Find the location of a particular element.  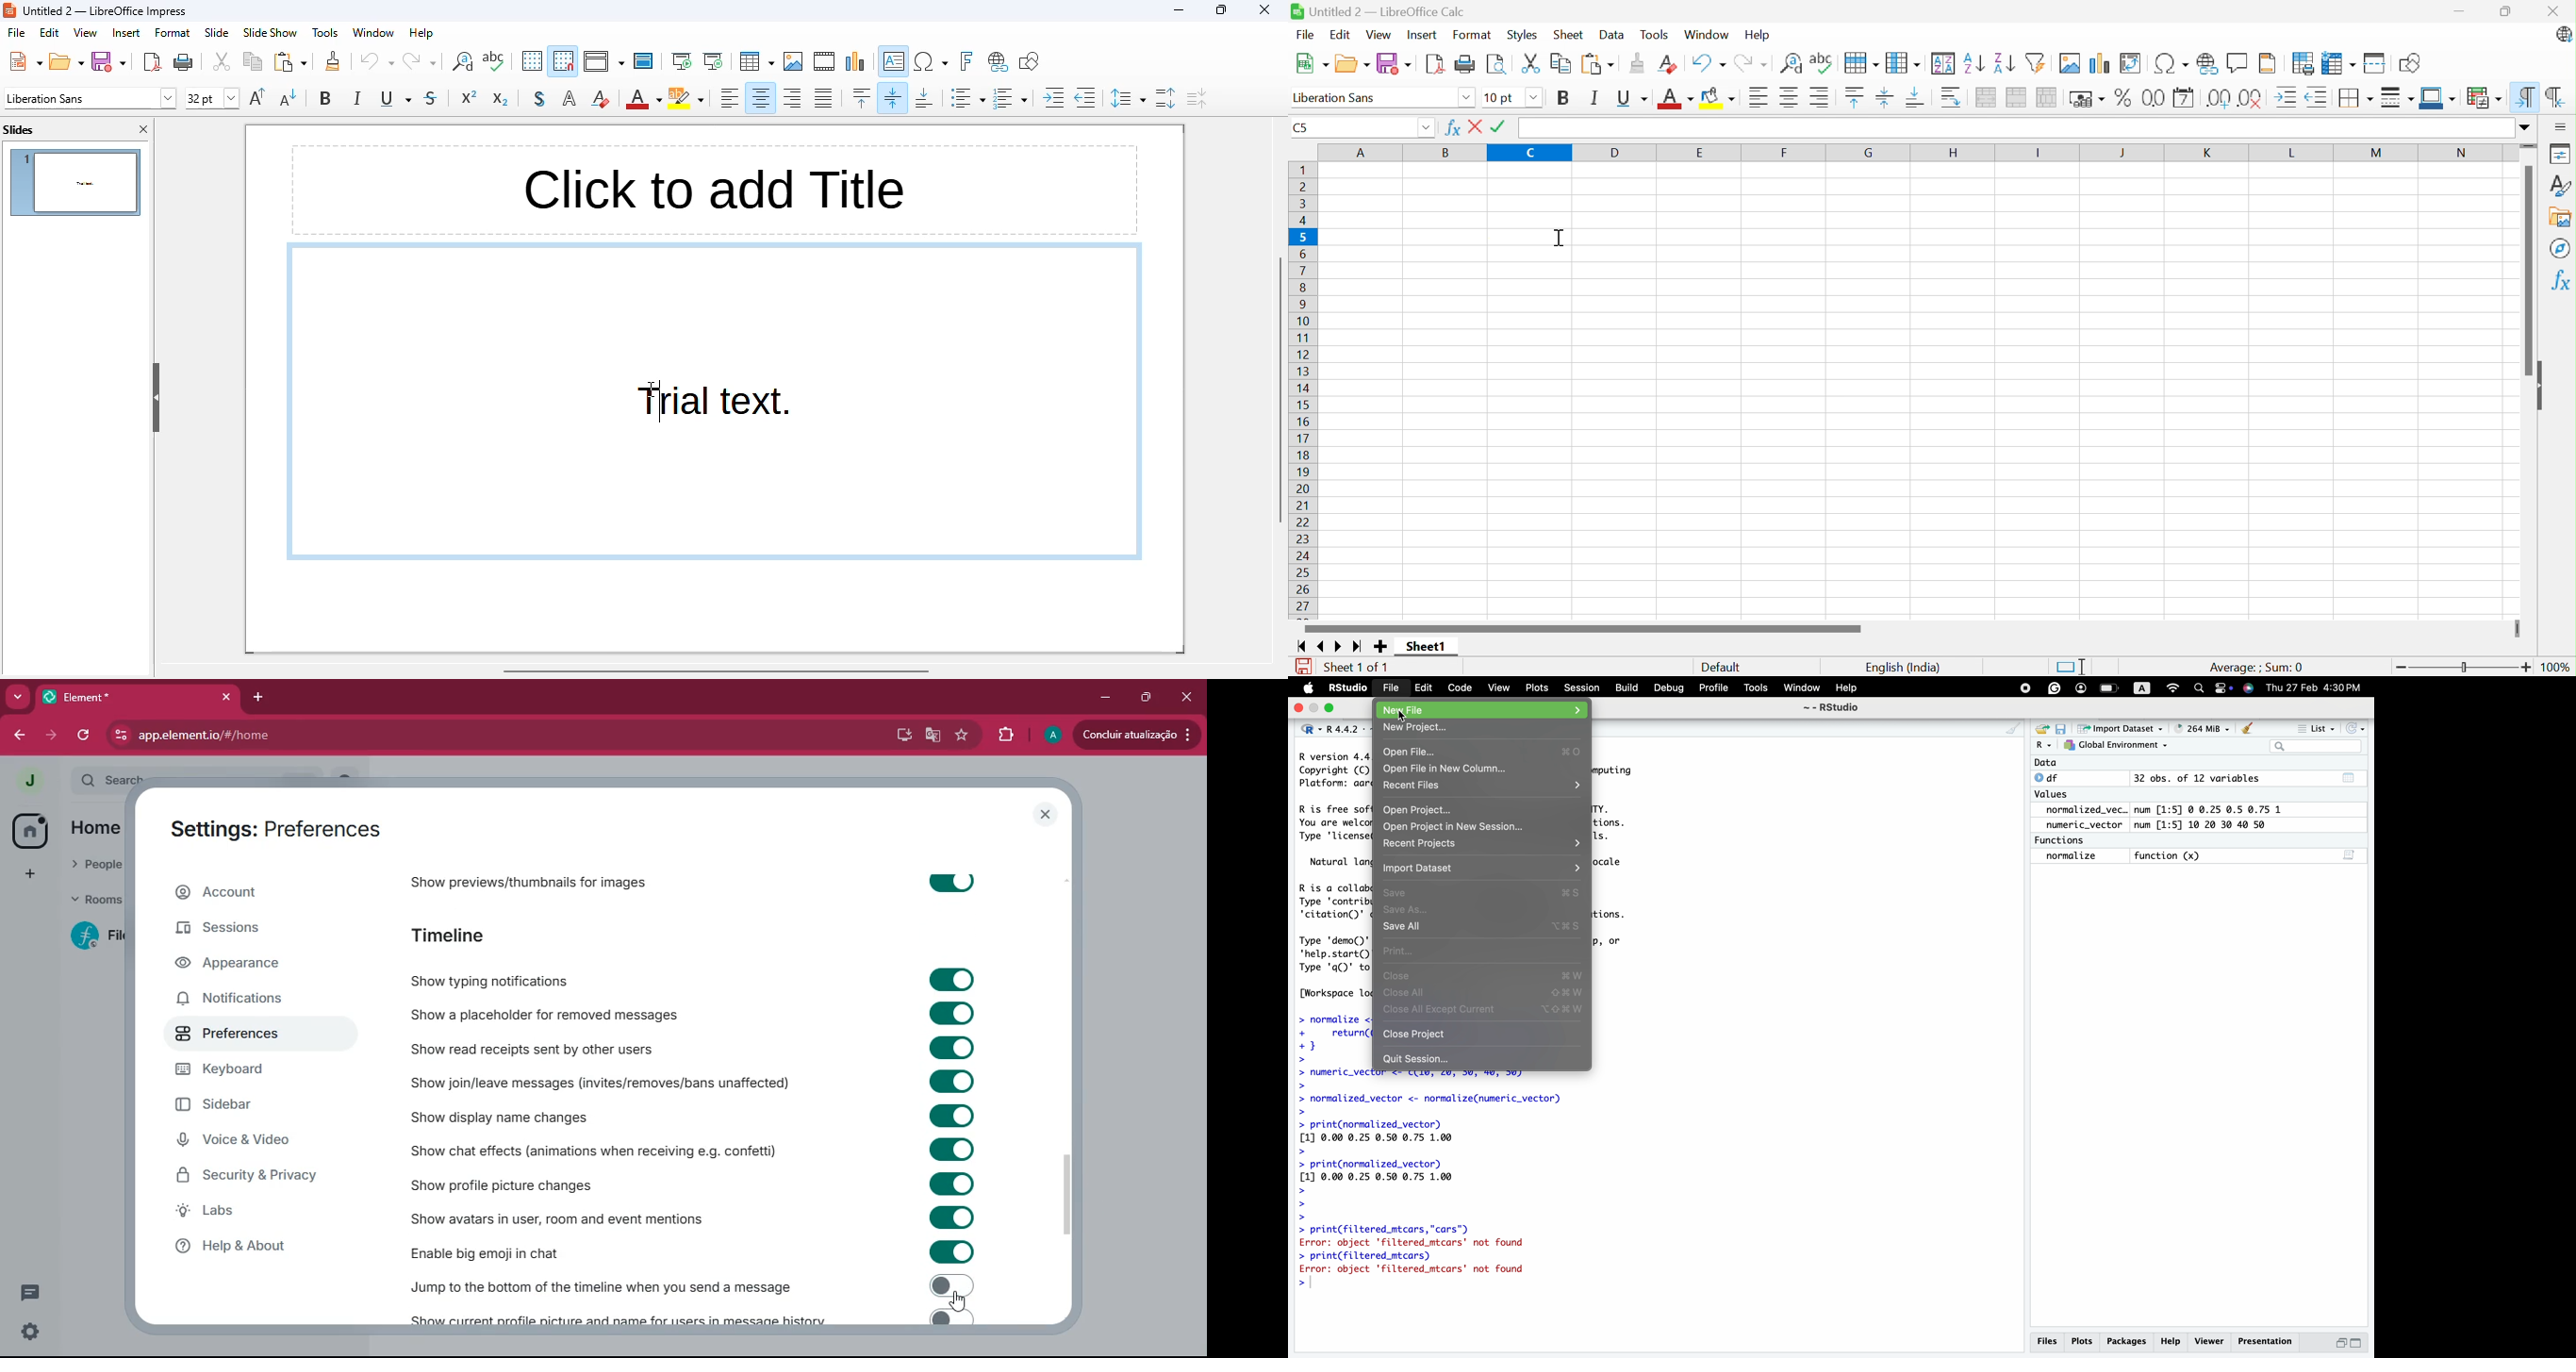

session is located at coordinates (1580, 688).